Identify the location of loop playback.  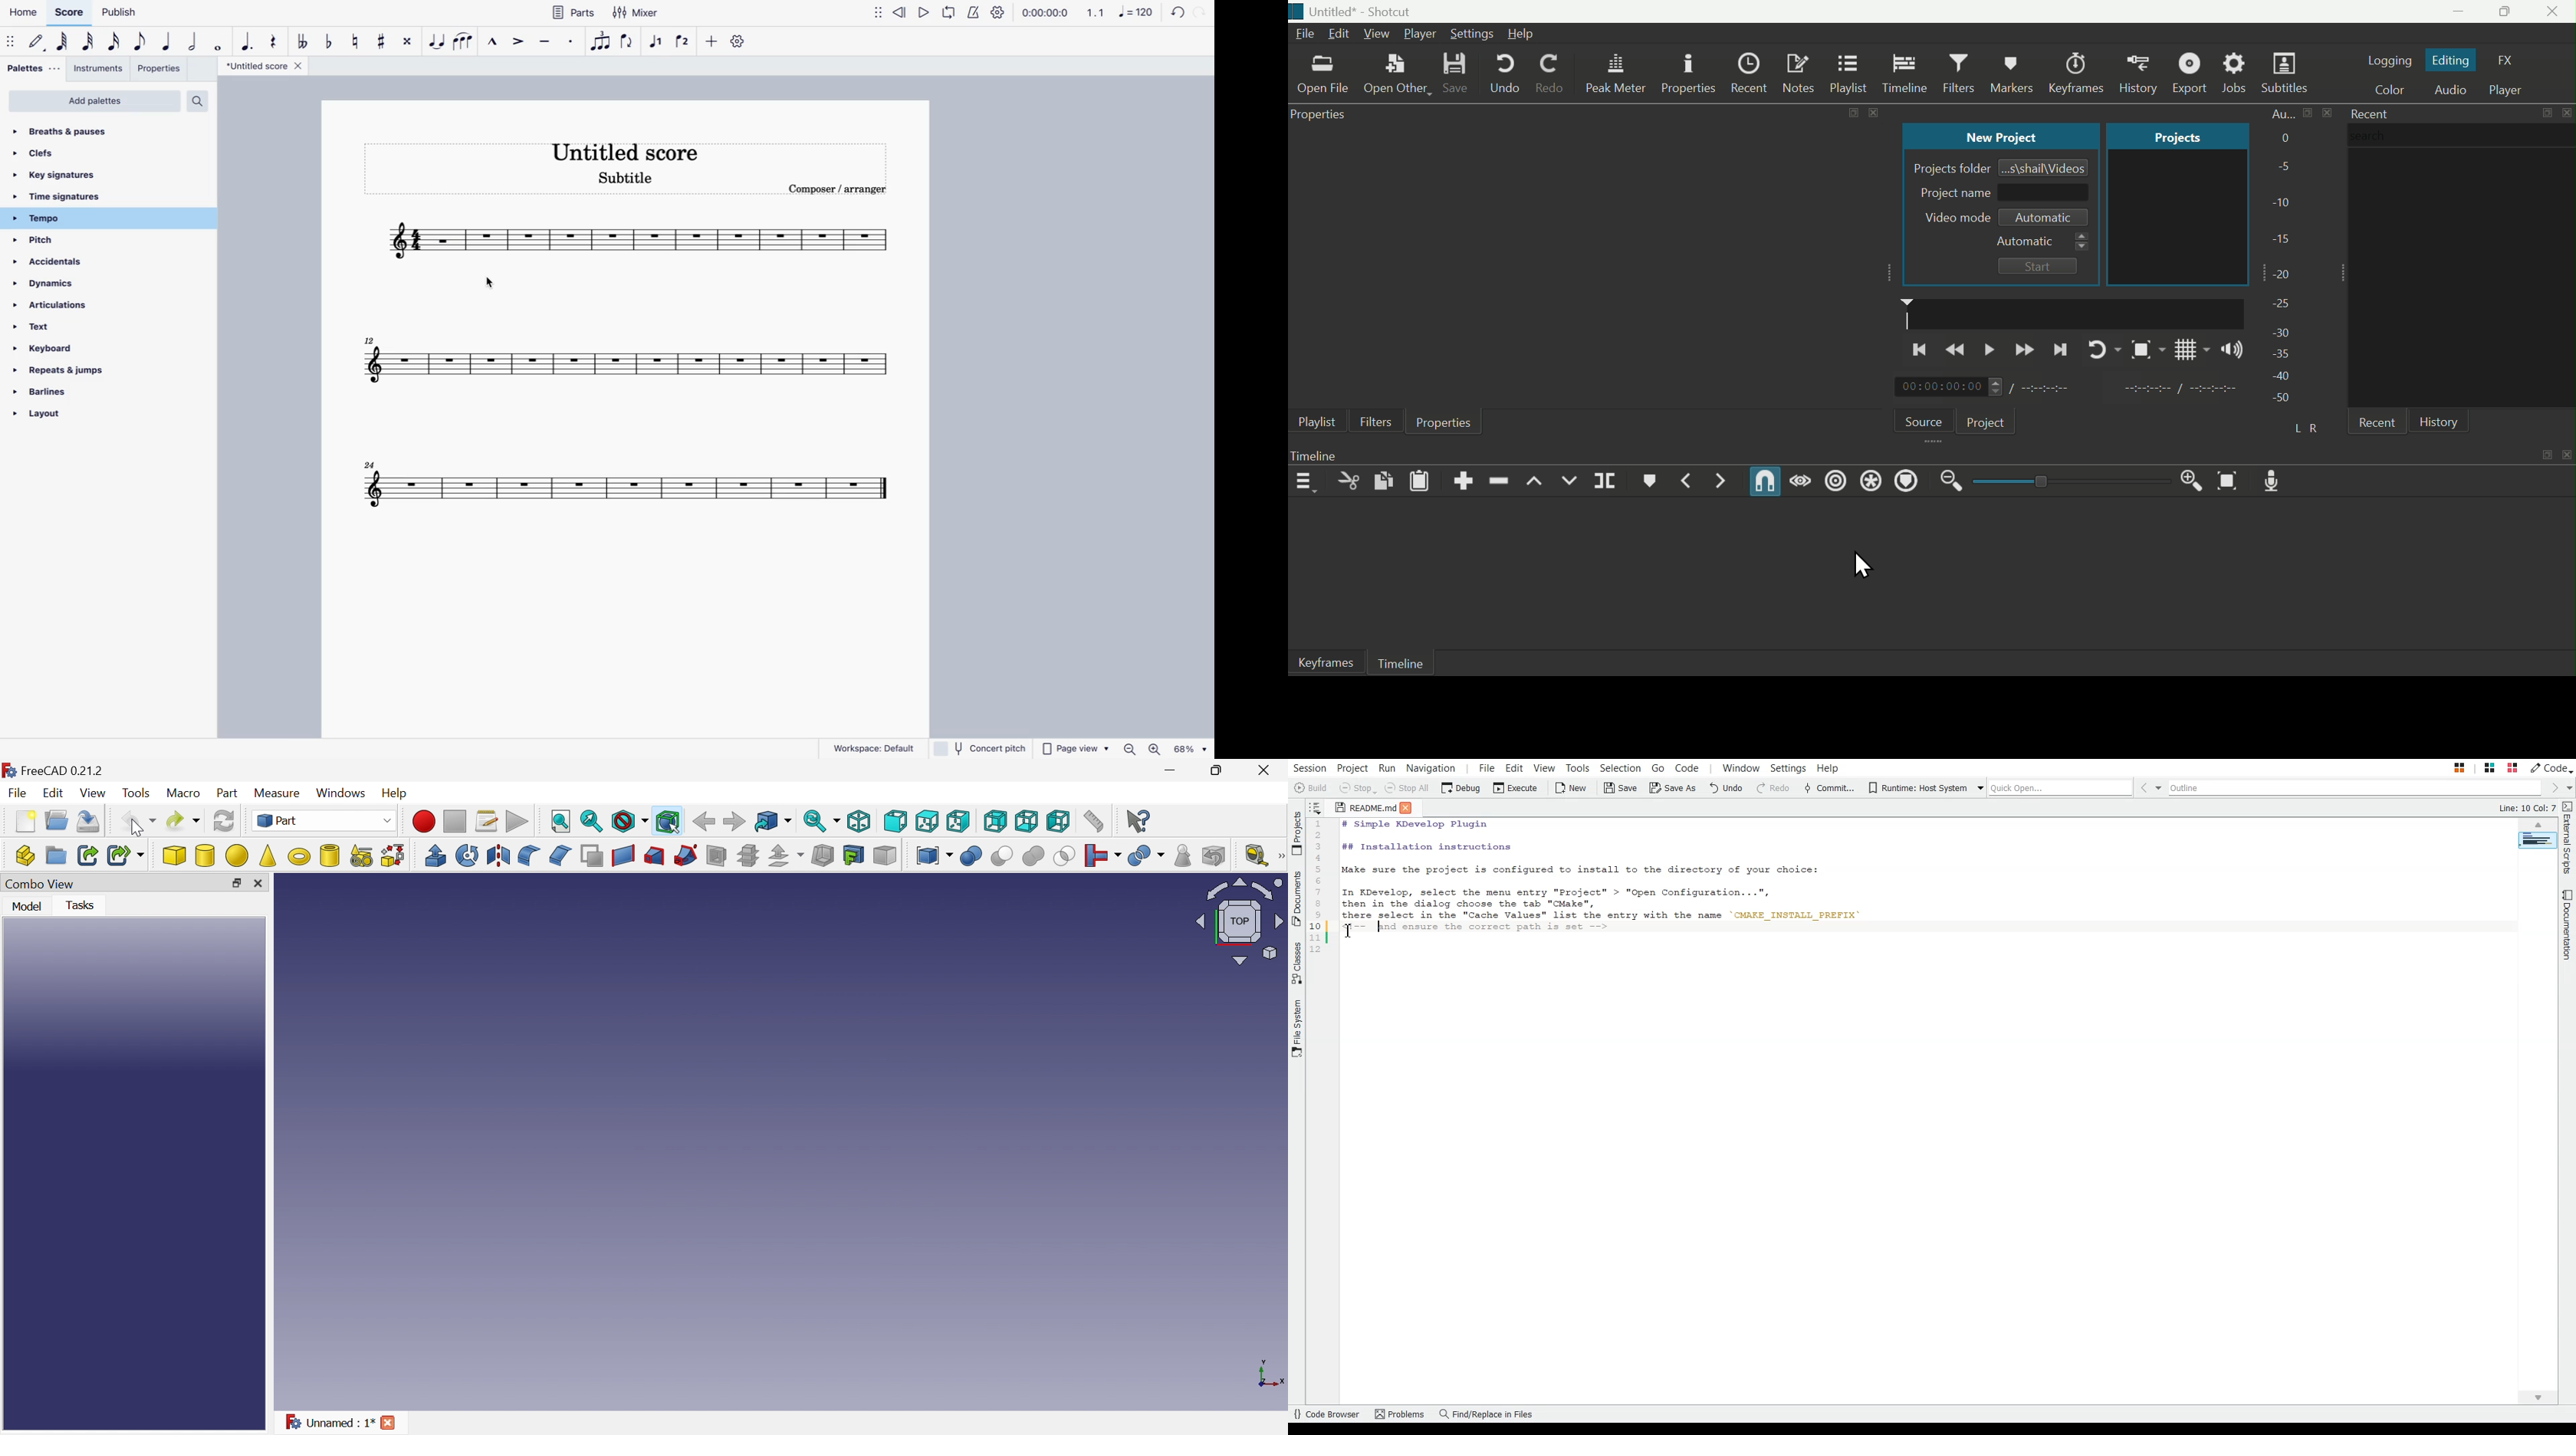
(948, 12).